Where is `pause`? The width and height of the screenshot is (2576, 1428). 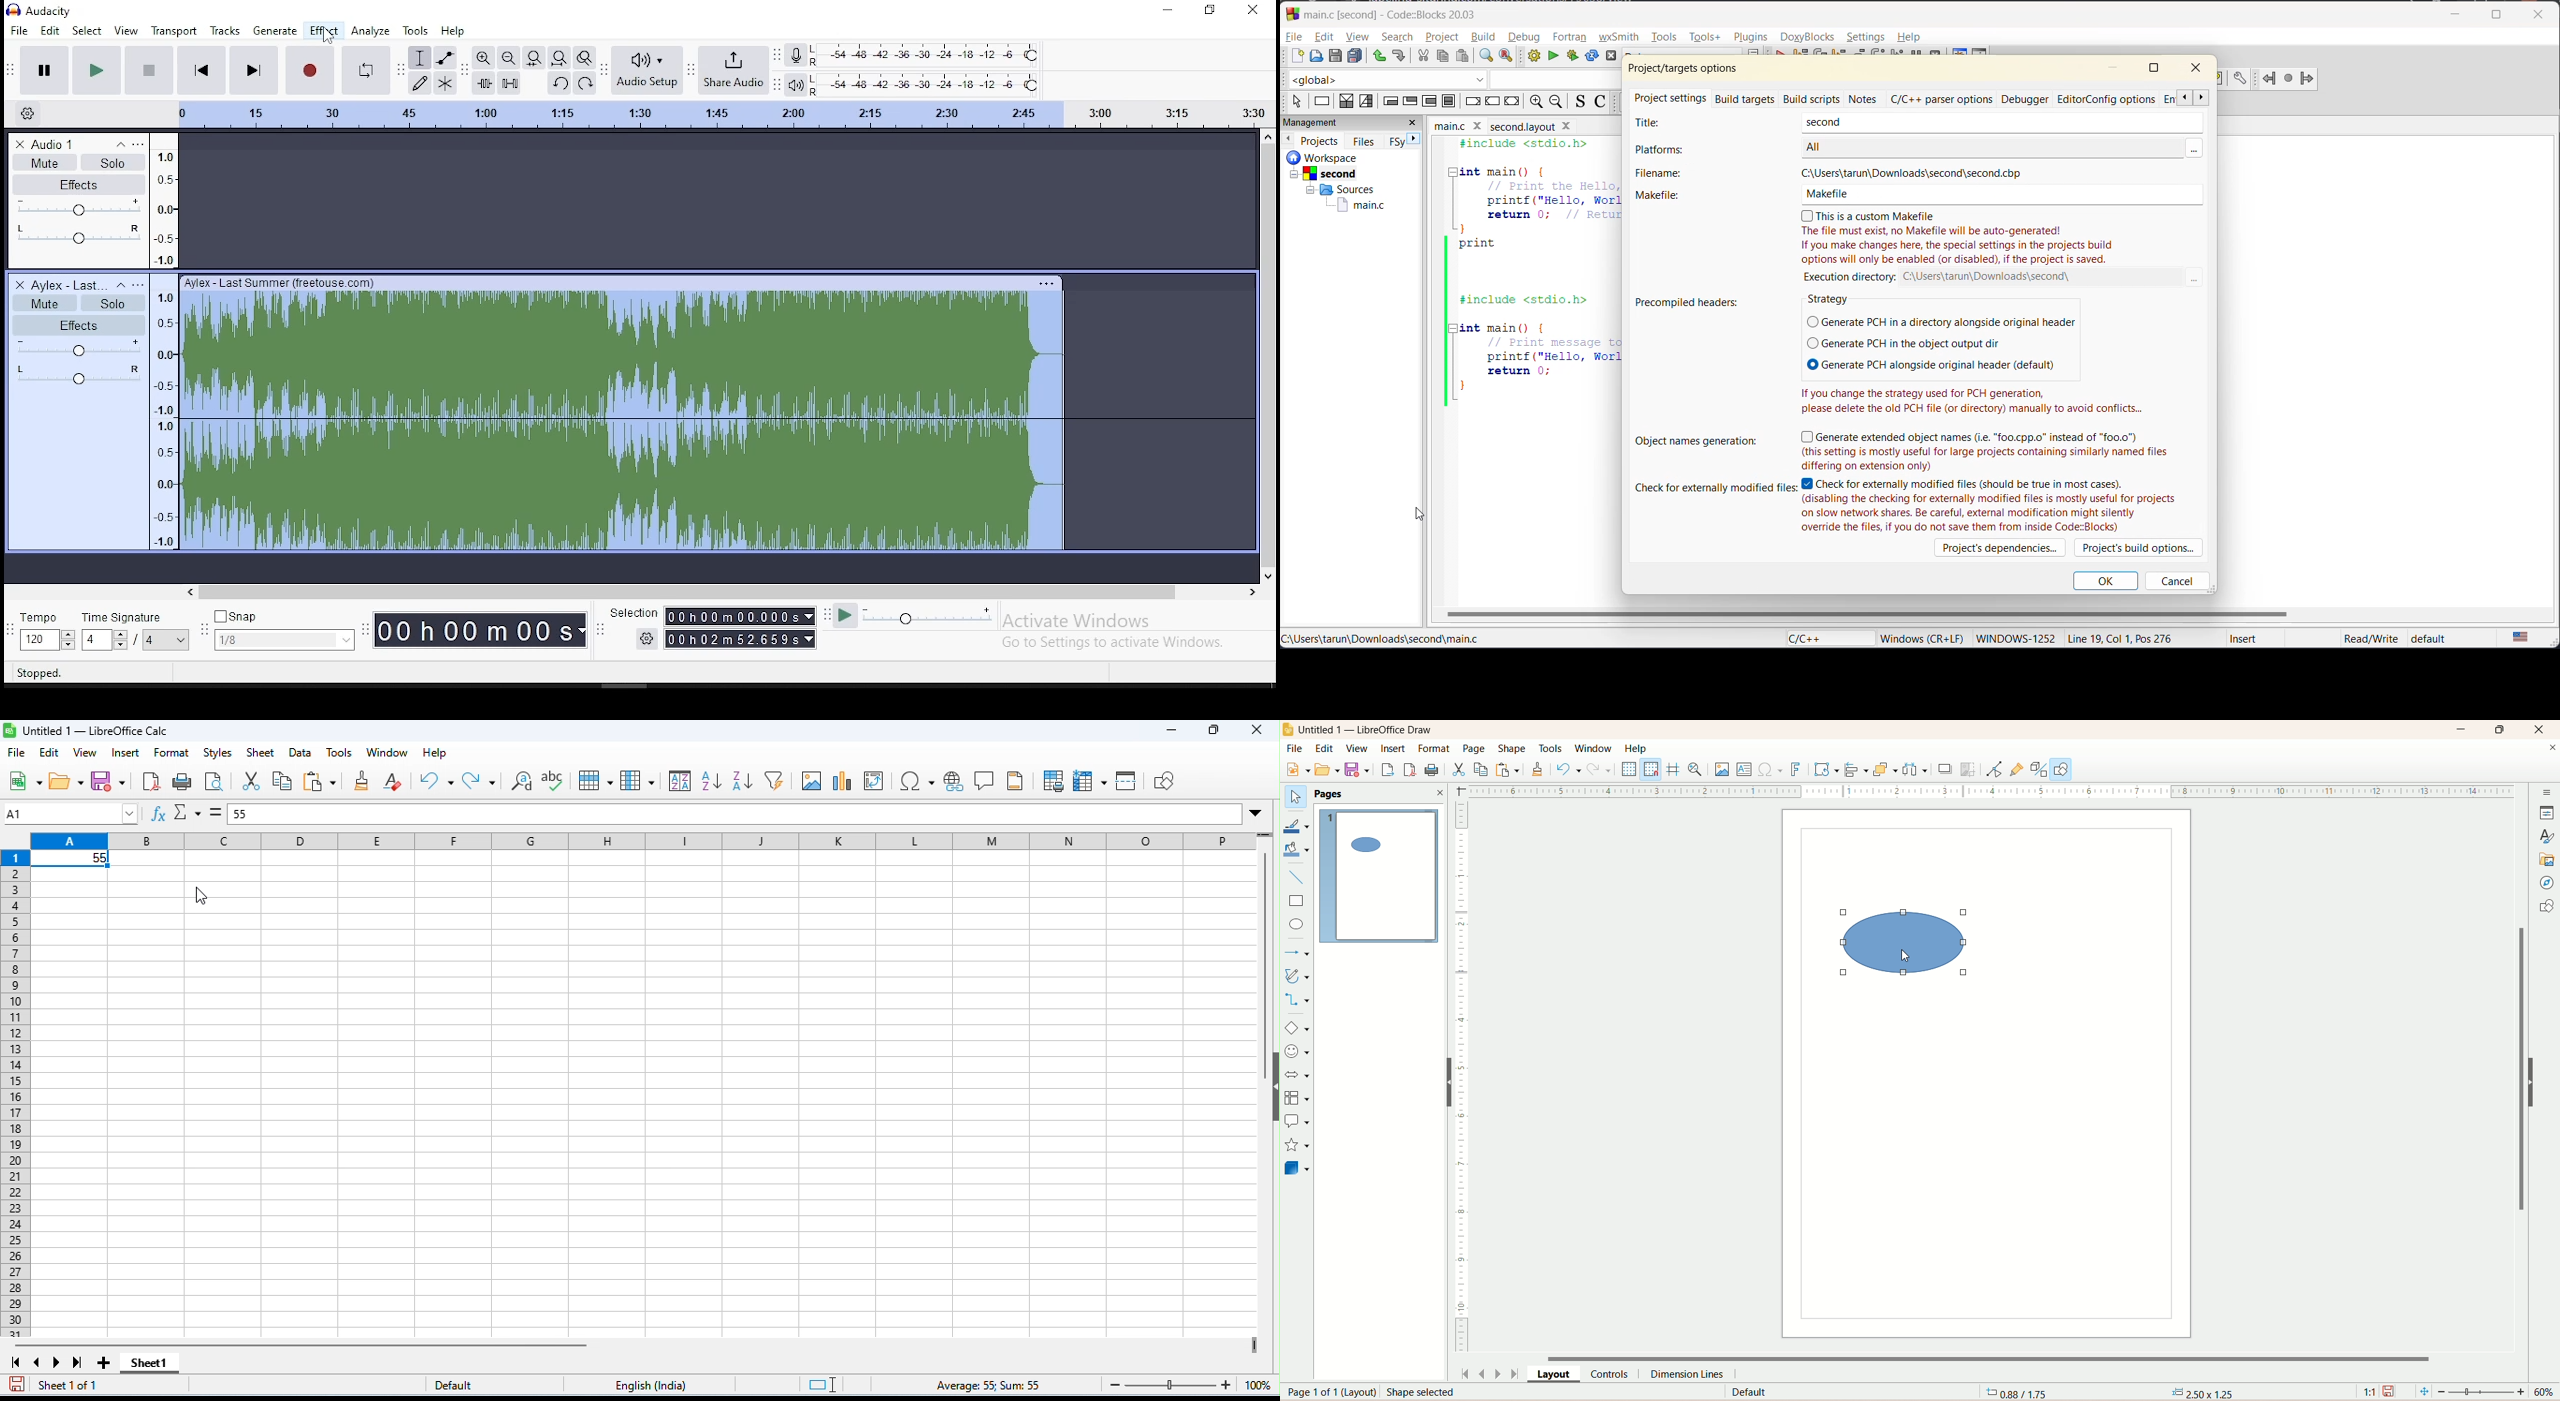
pause is located at coordinates (44, 70).